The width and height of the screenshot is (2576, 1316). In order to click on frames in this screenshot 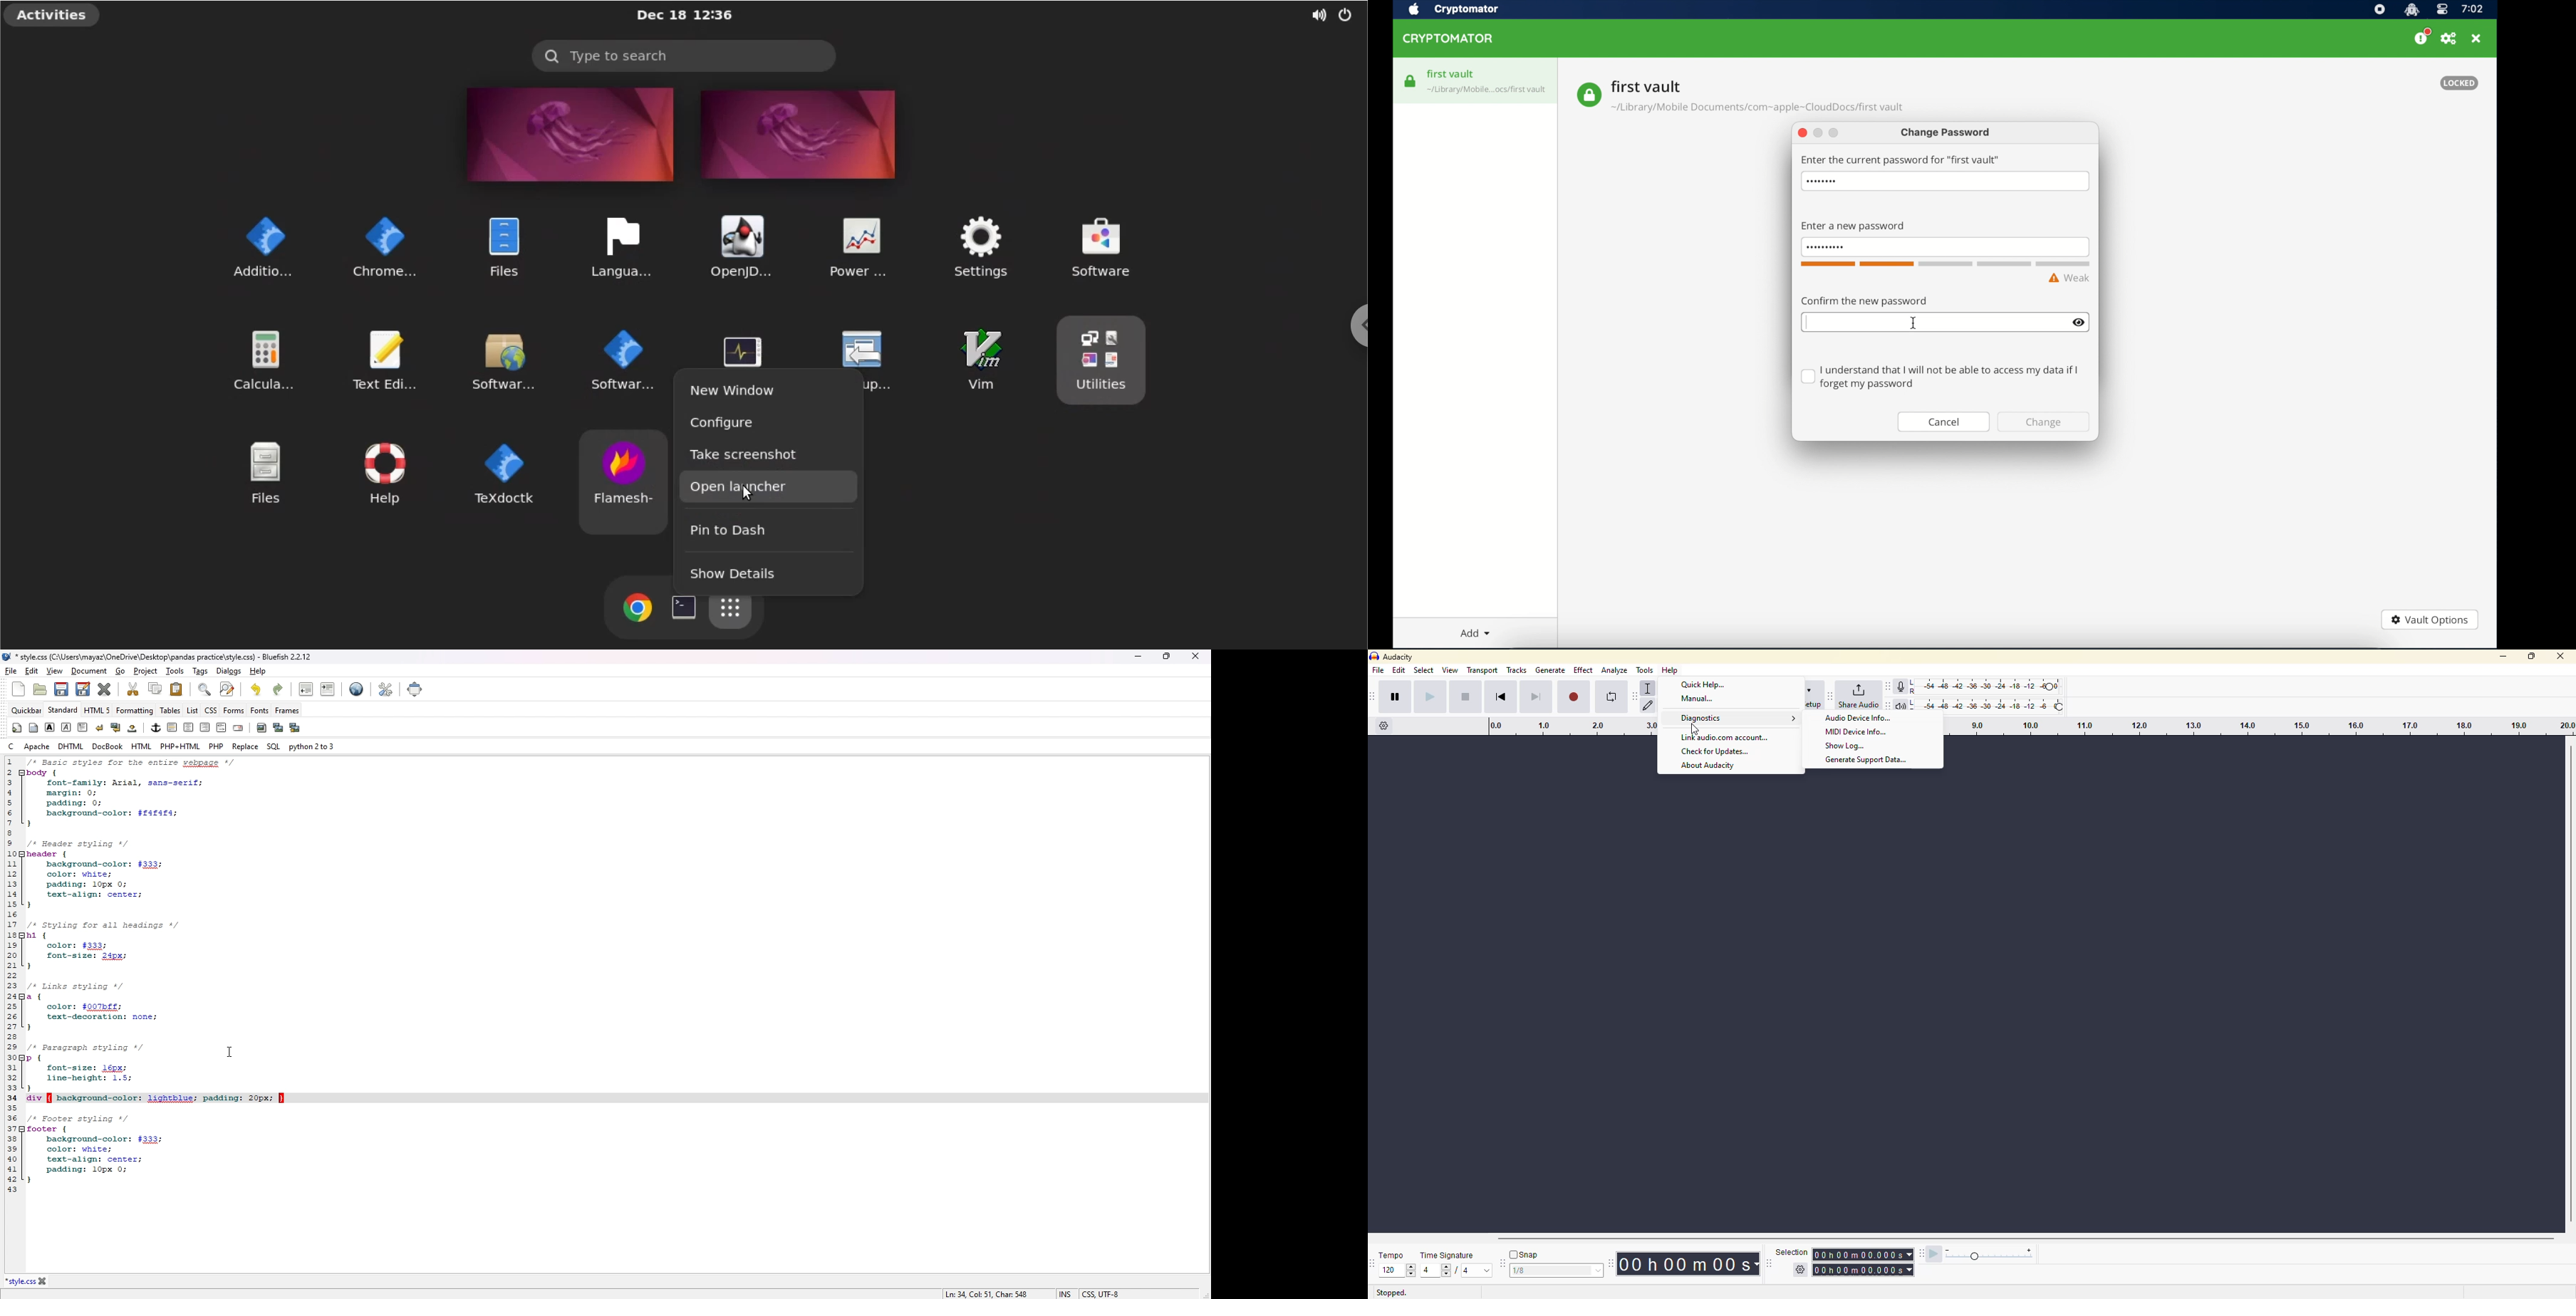, I will do `click(288, 710)`.